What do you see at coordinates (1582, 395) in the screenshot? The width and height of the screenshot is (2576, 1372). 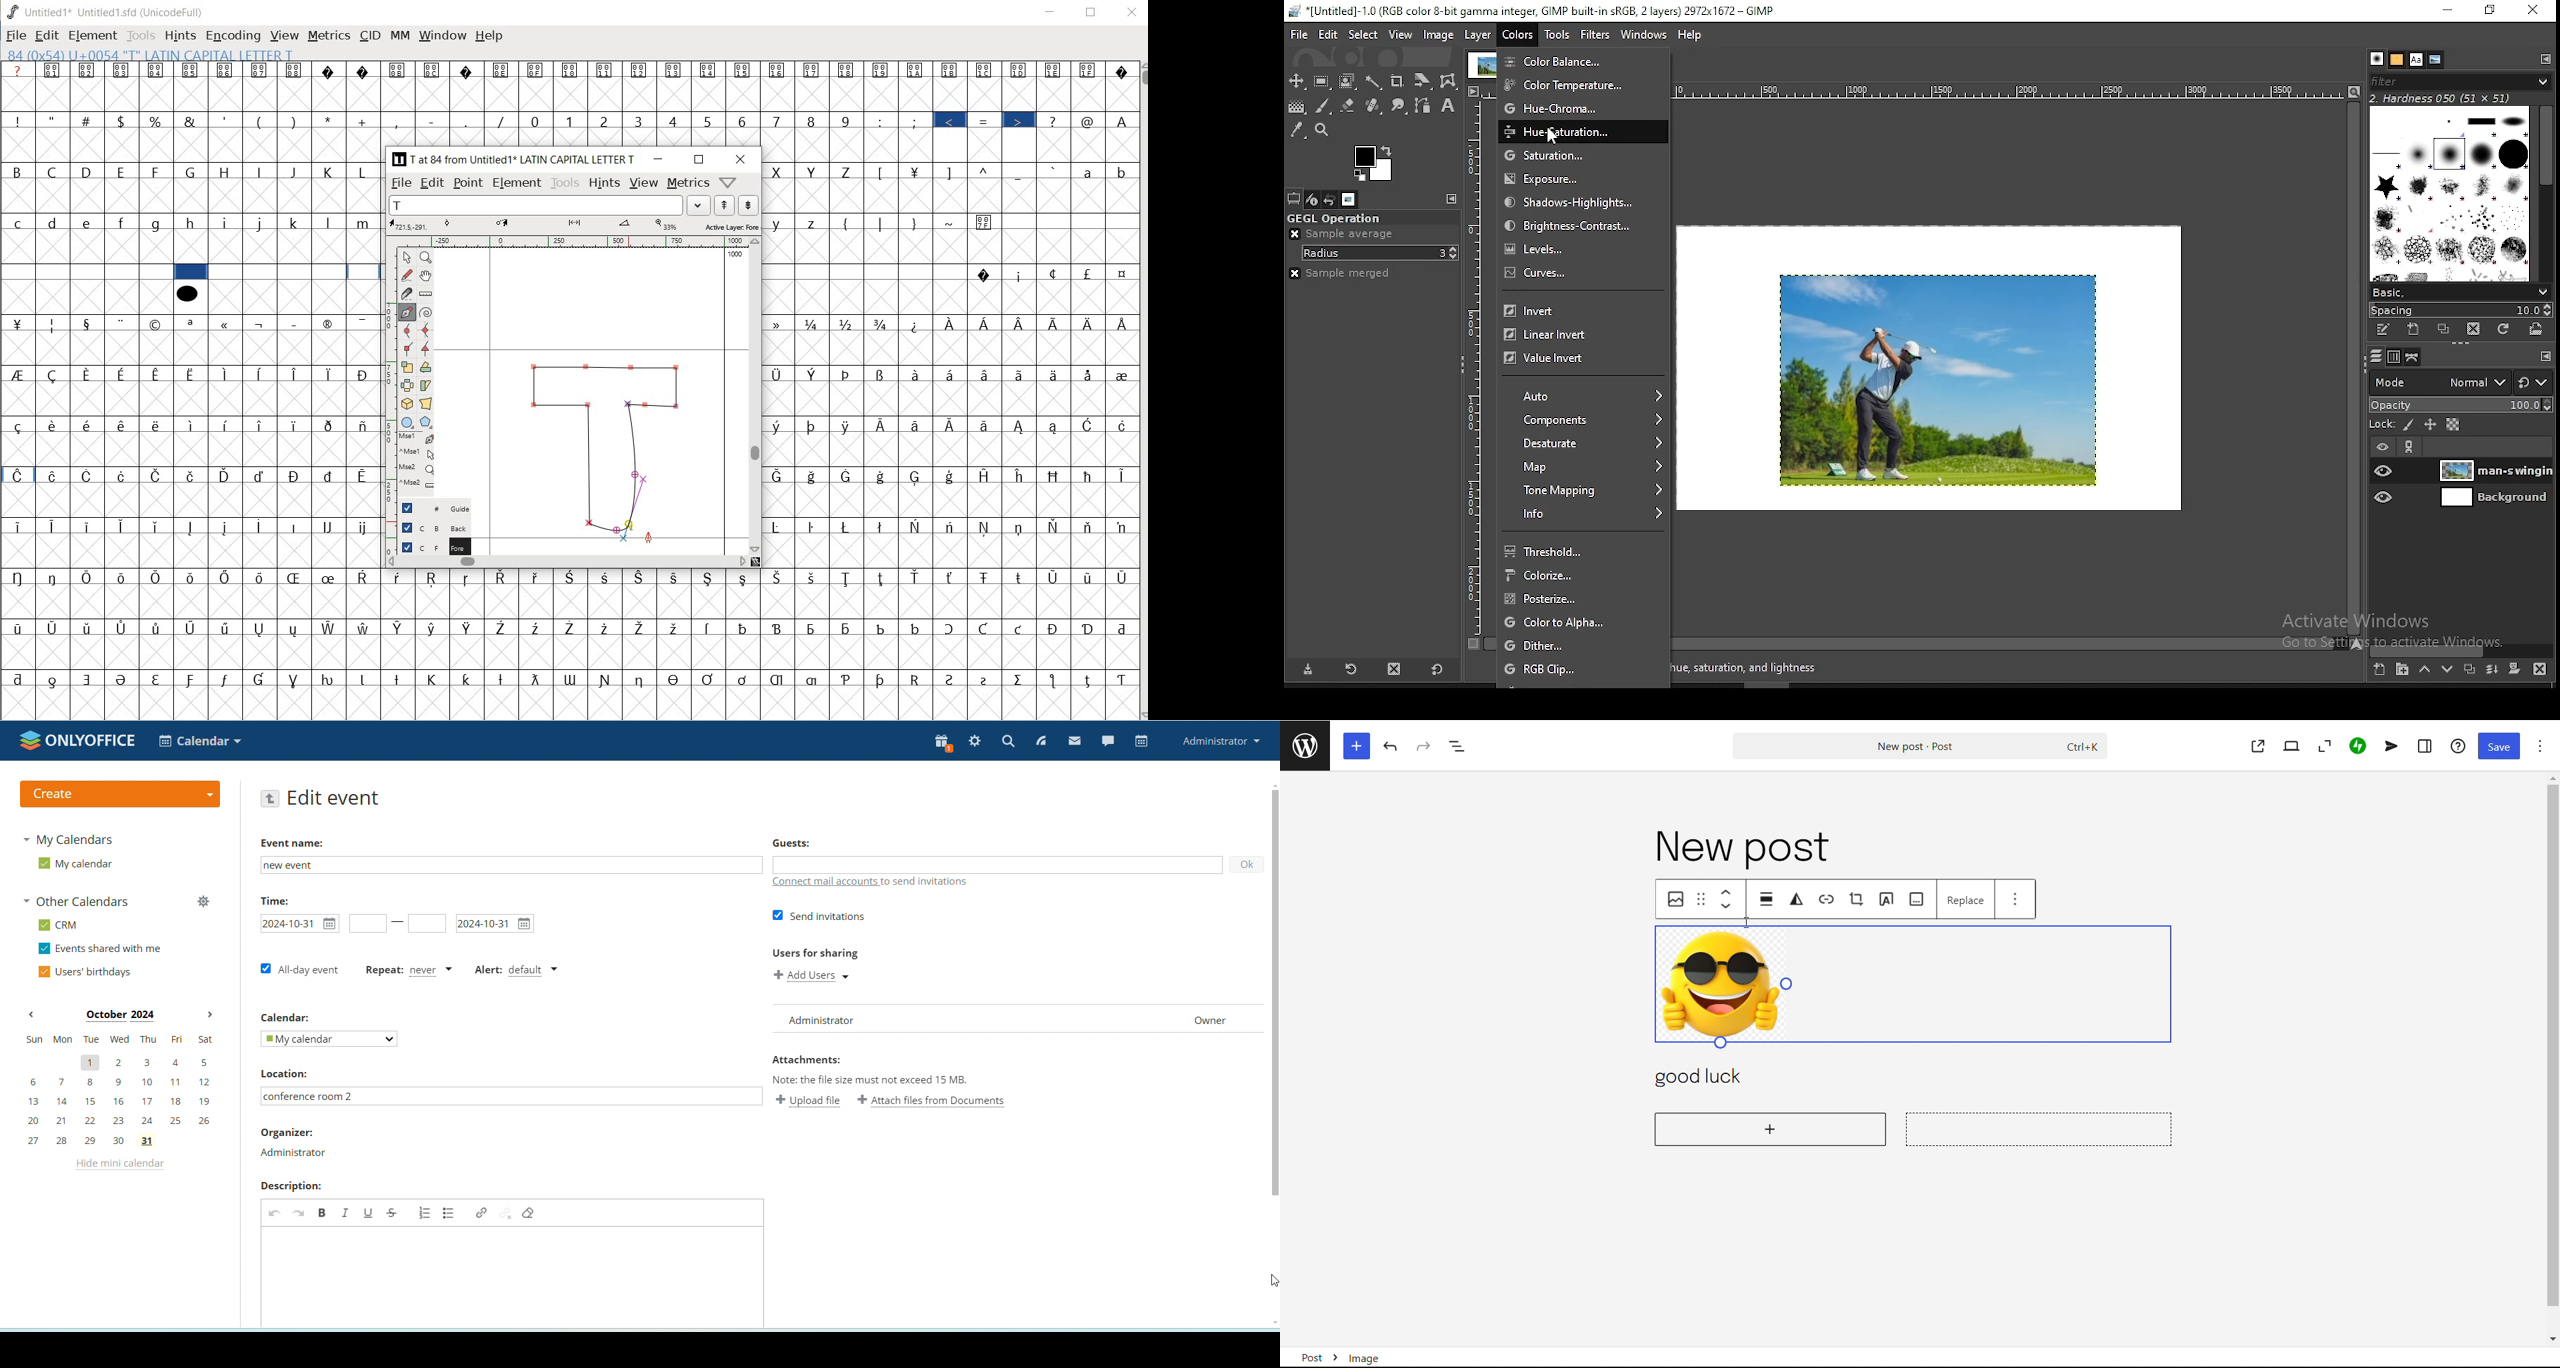 I see `auto` at bounding box center [1582, 395].